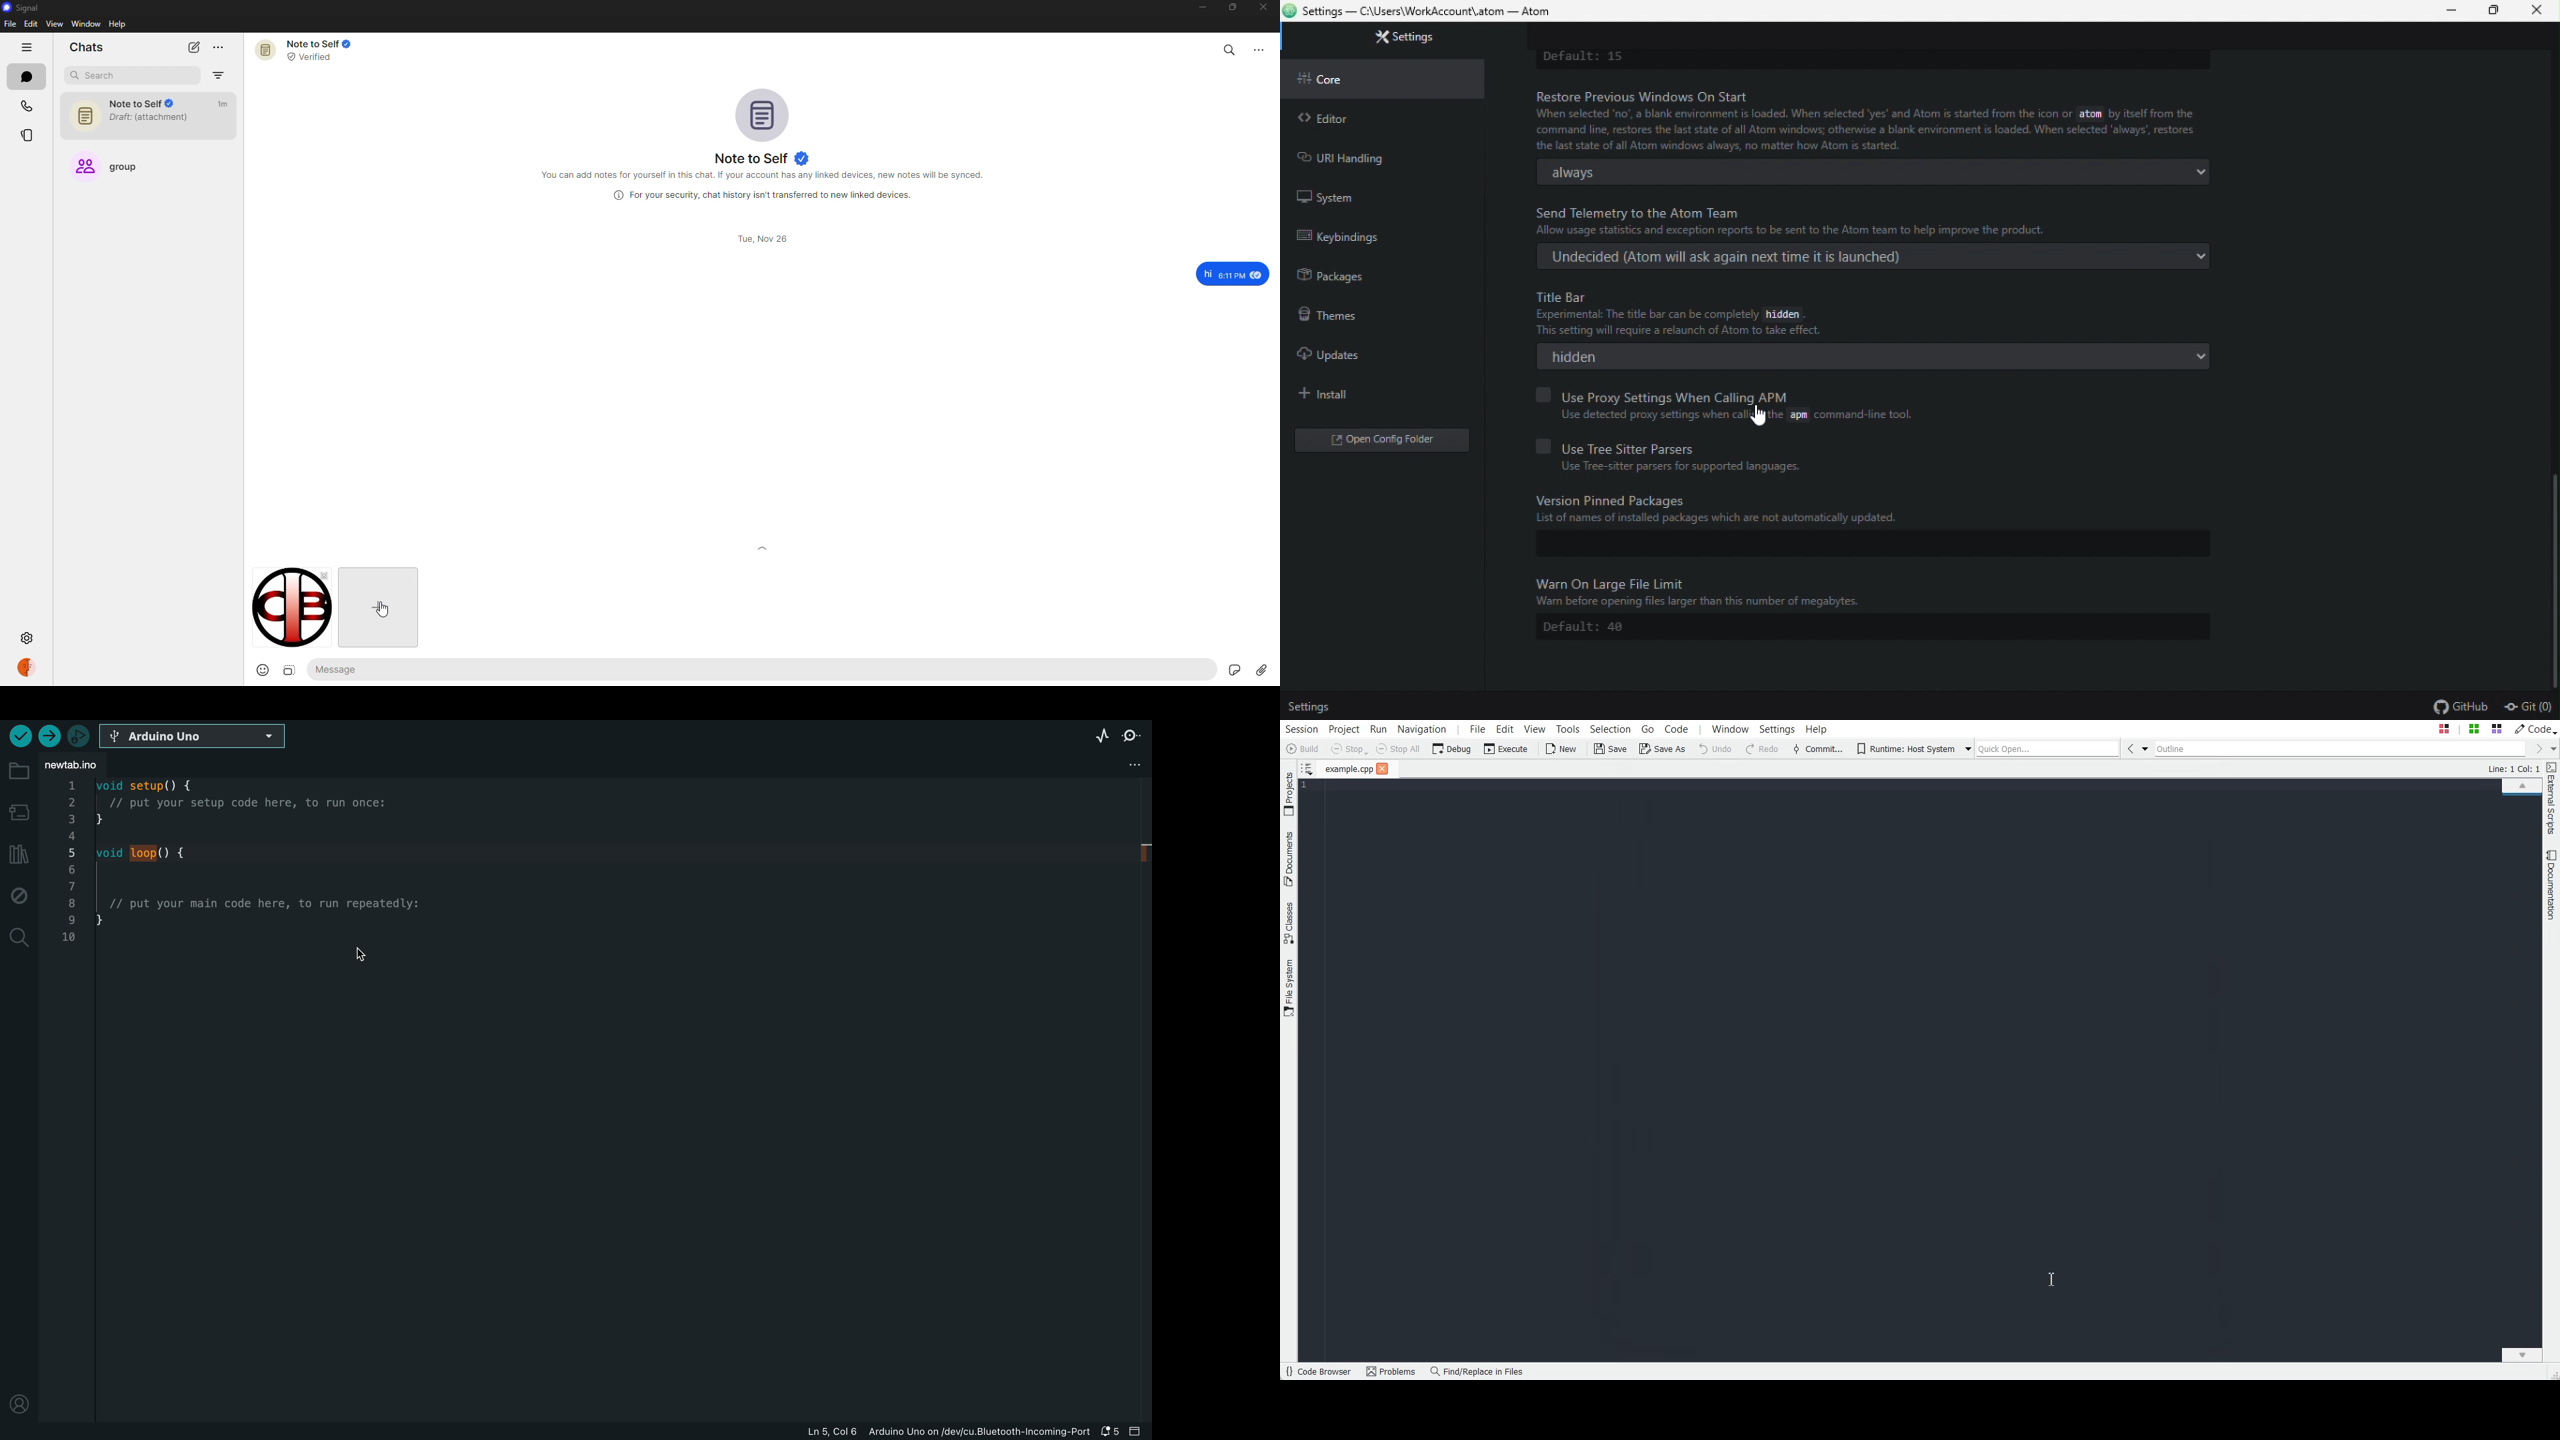  Describe the element at coordinates (1876, 511) in the screenshot. I see `Version Pinned Packages List of names of installed packages which are not automatically updated. ` at that location.